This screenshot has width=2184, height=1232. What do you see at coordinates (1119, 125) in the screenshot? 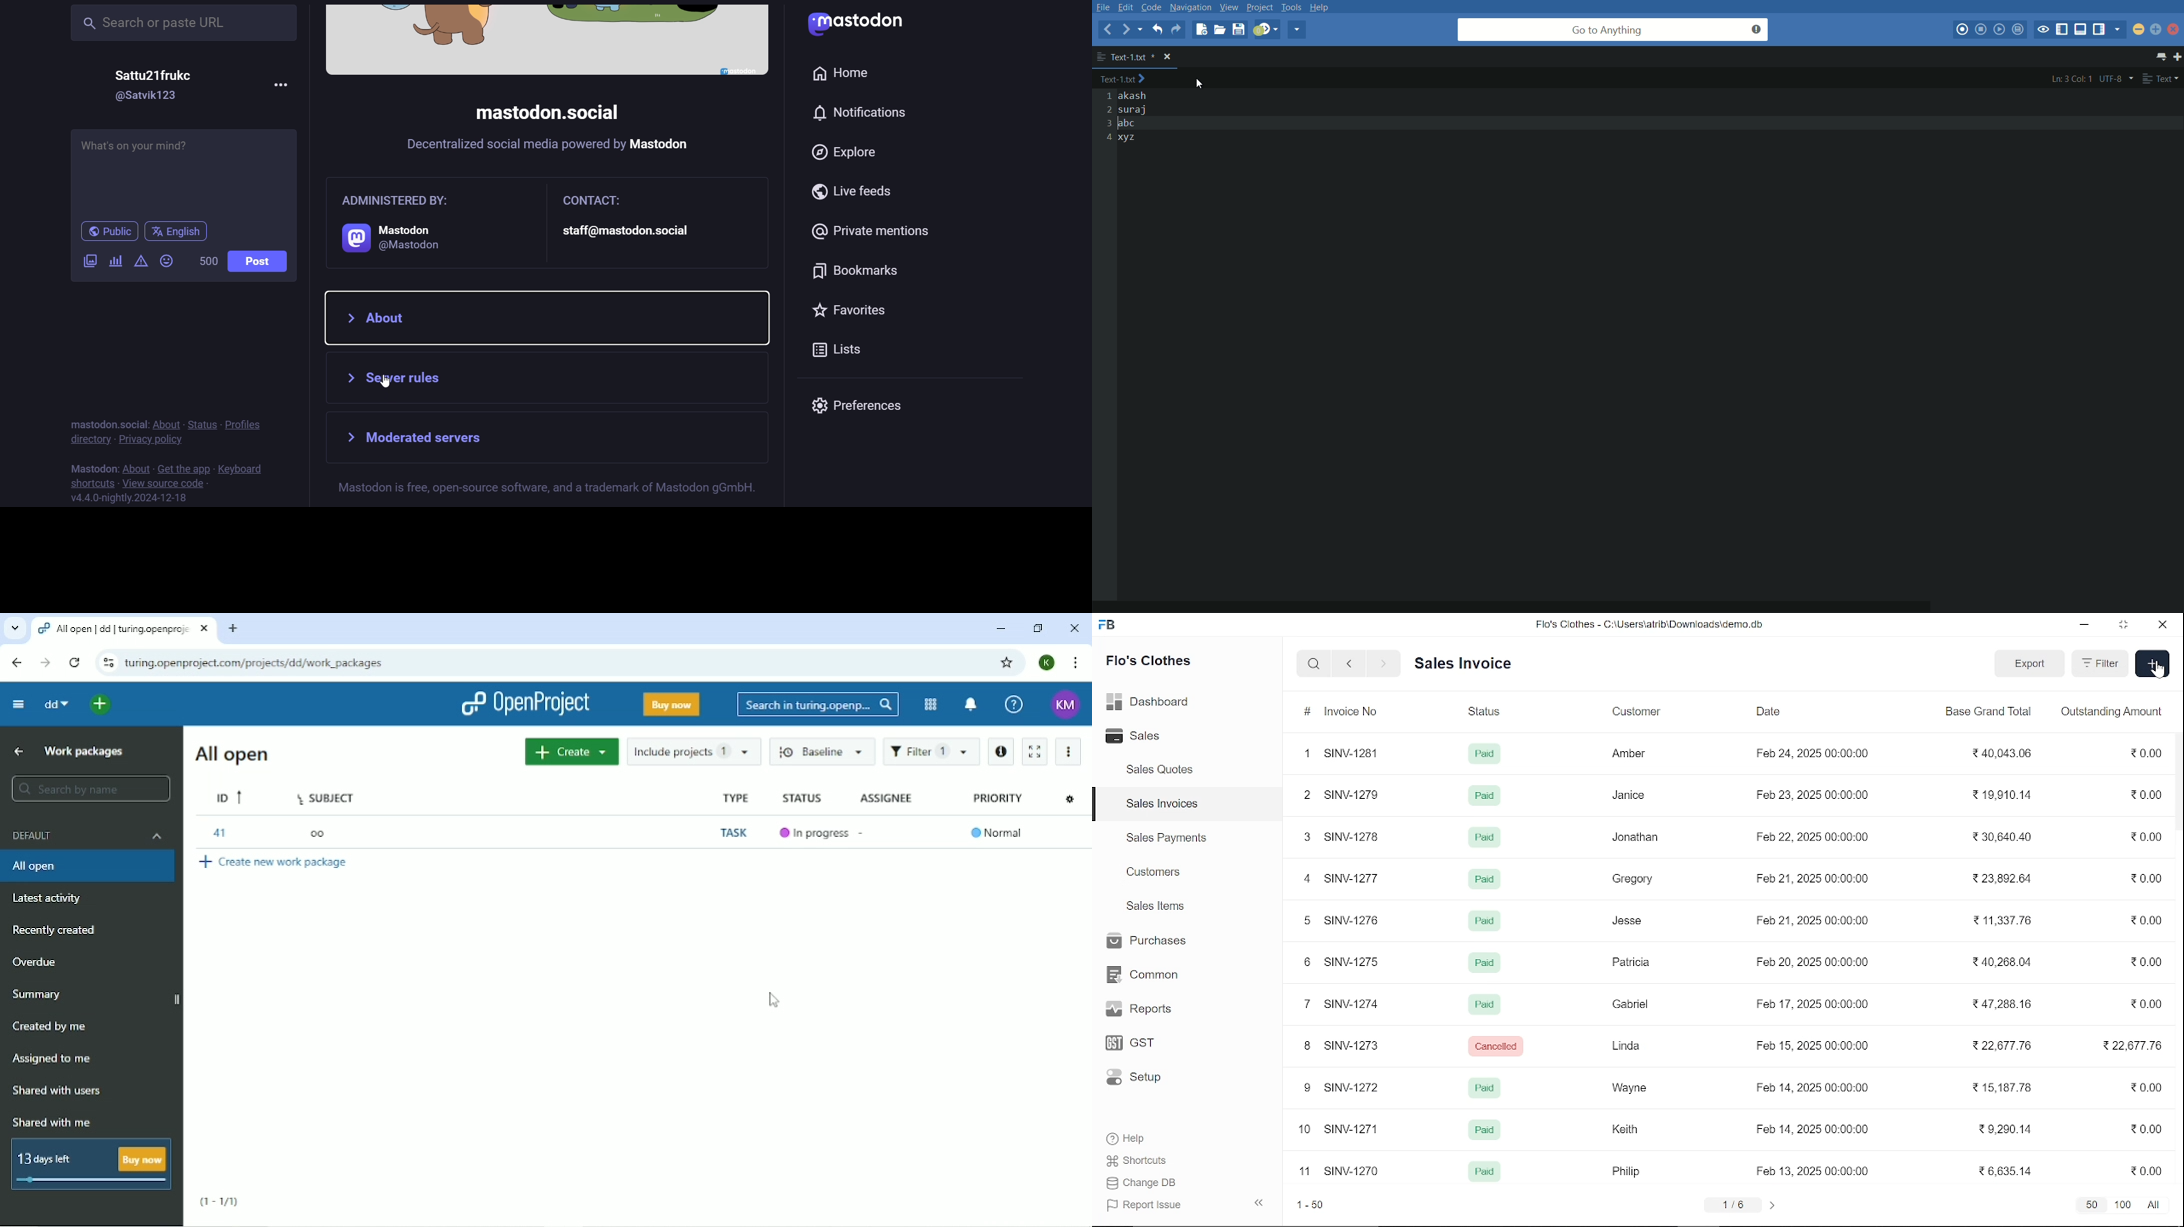
I see `text cursor` at bounding box center [1119, 125].